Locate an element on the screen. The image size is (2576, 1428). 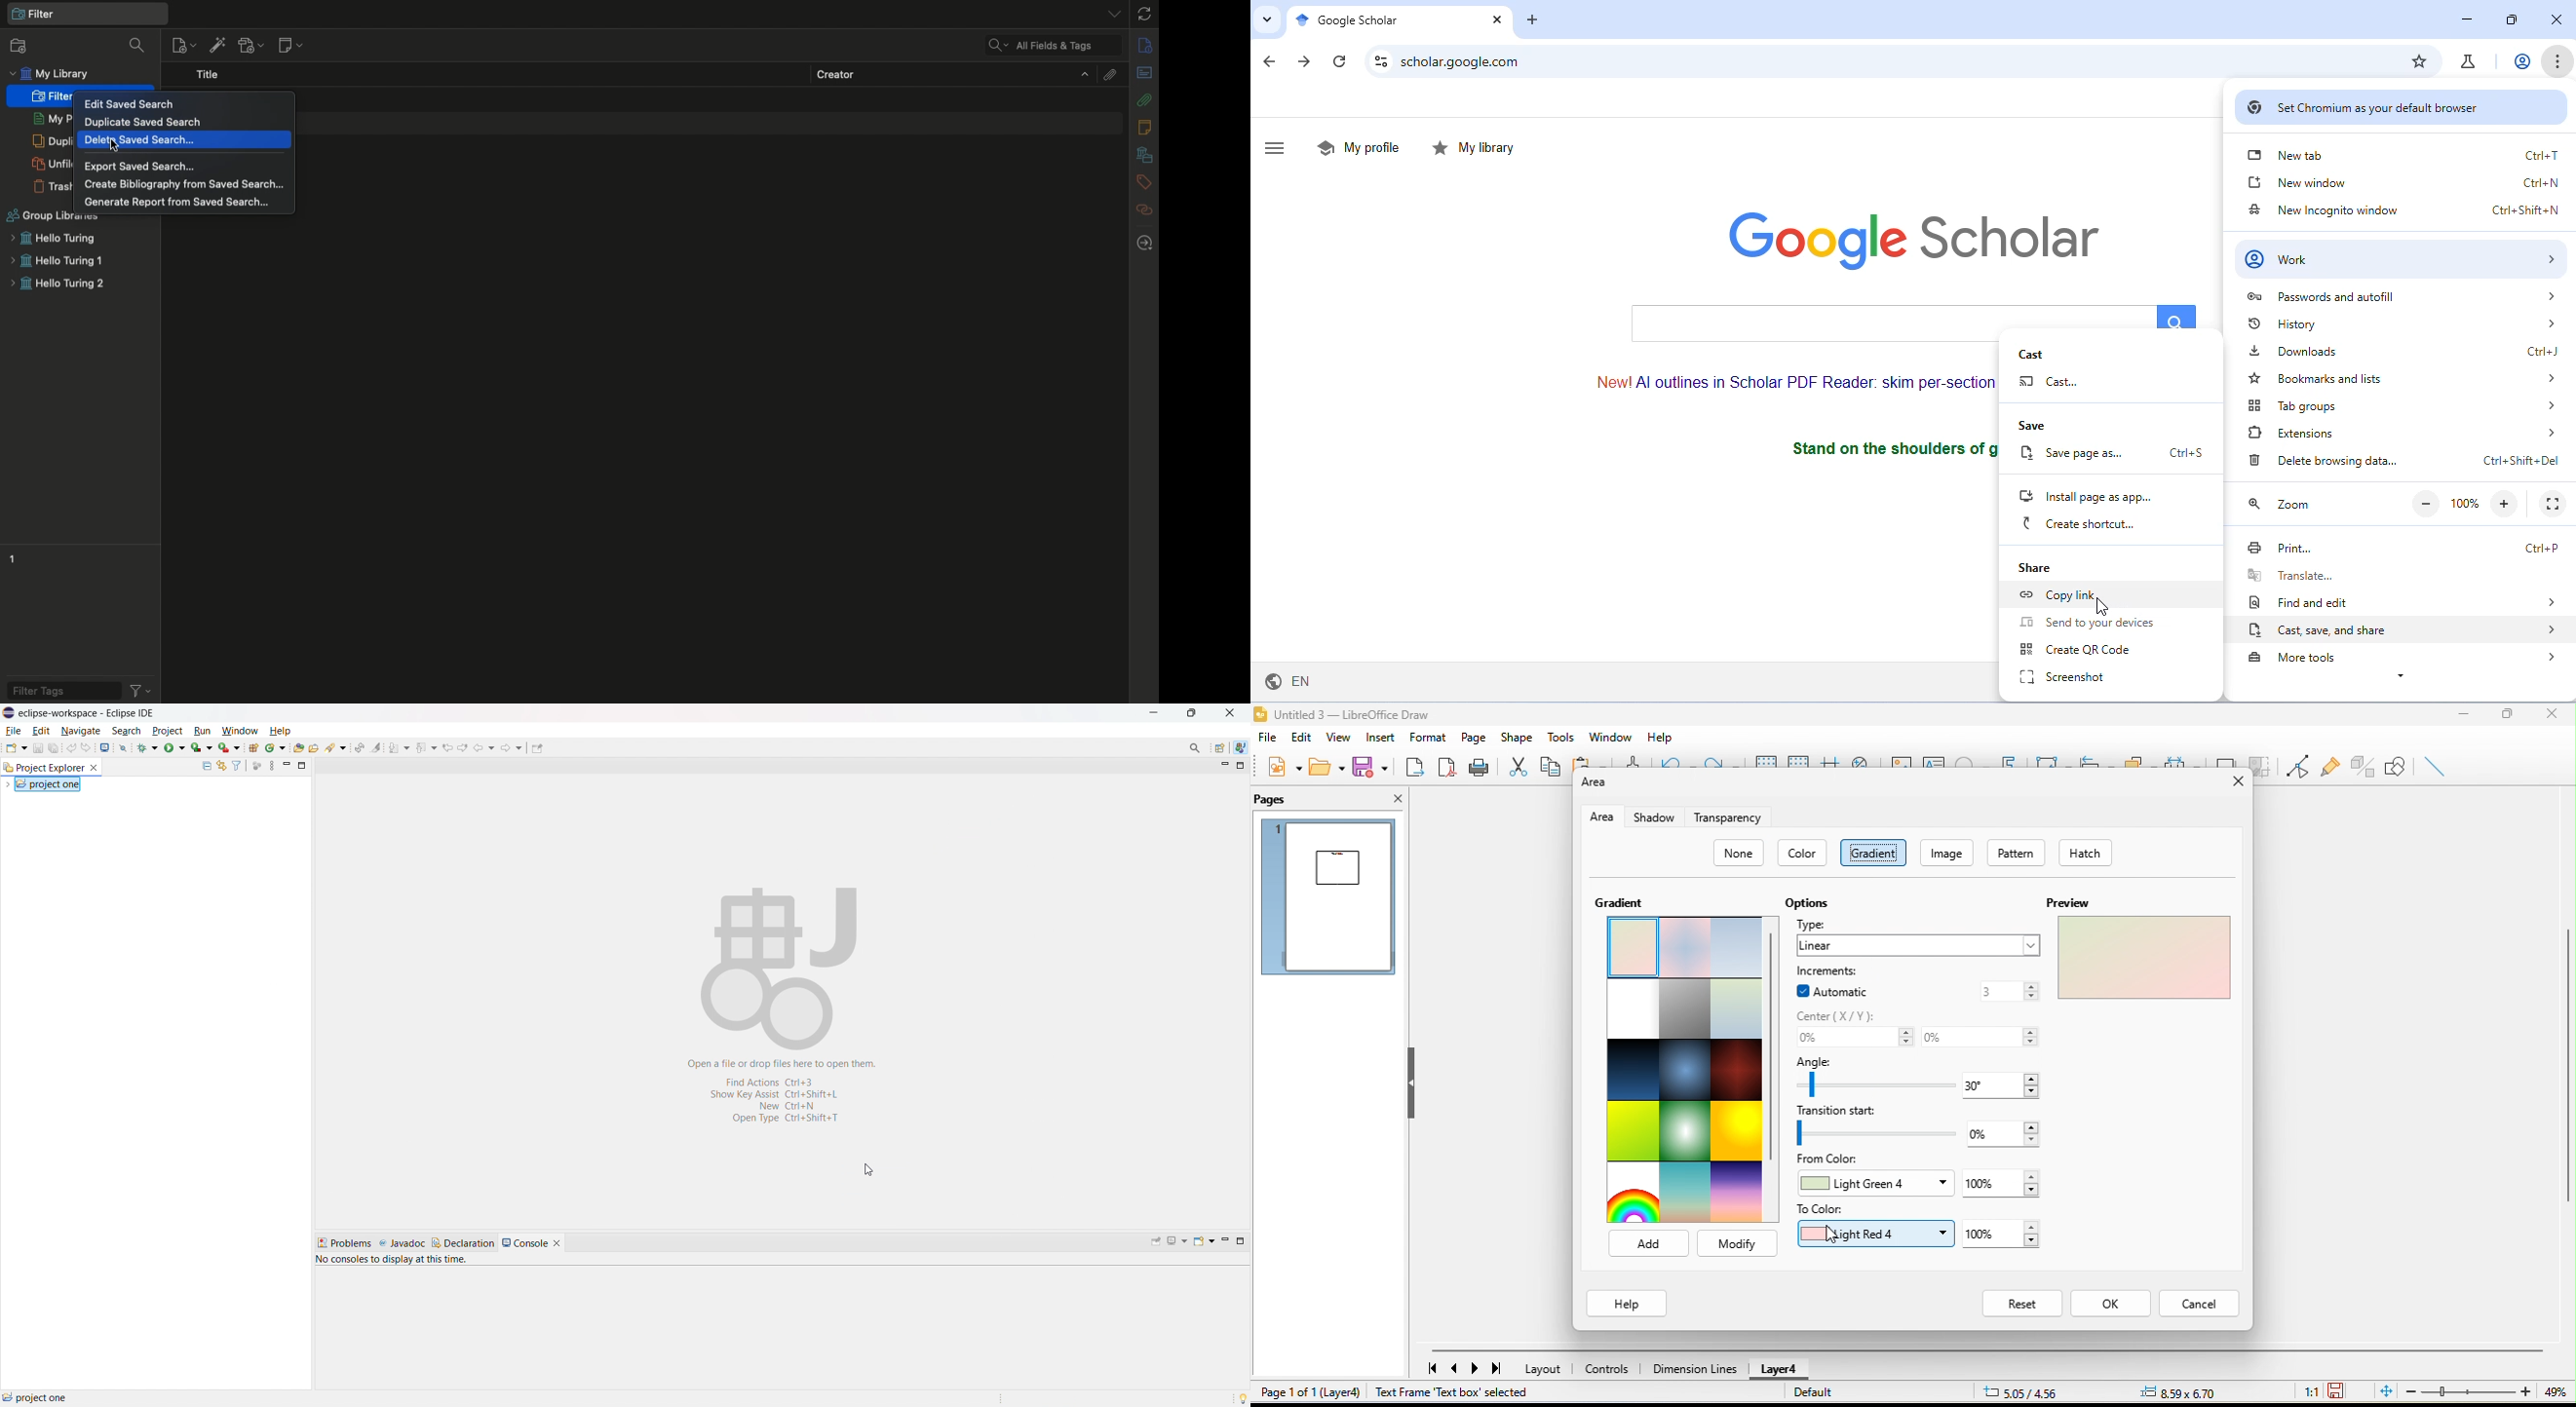
my library is located at coordinates (1475, 148).